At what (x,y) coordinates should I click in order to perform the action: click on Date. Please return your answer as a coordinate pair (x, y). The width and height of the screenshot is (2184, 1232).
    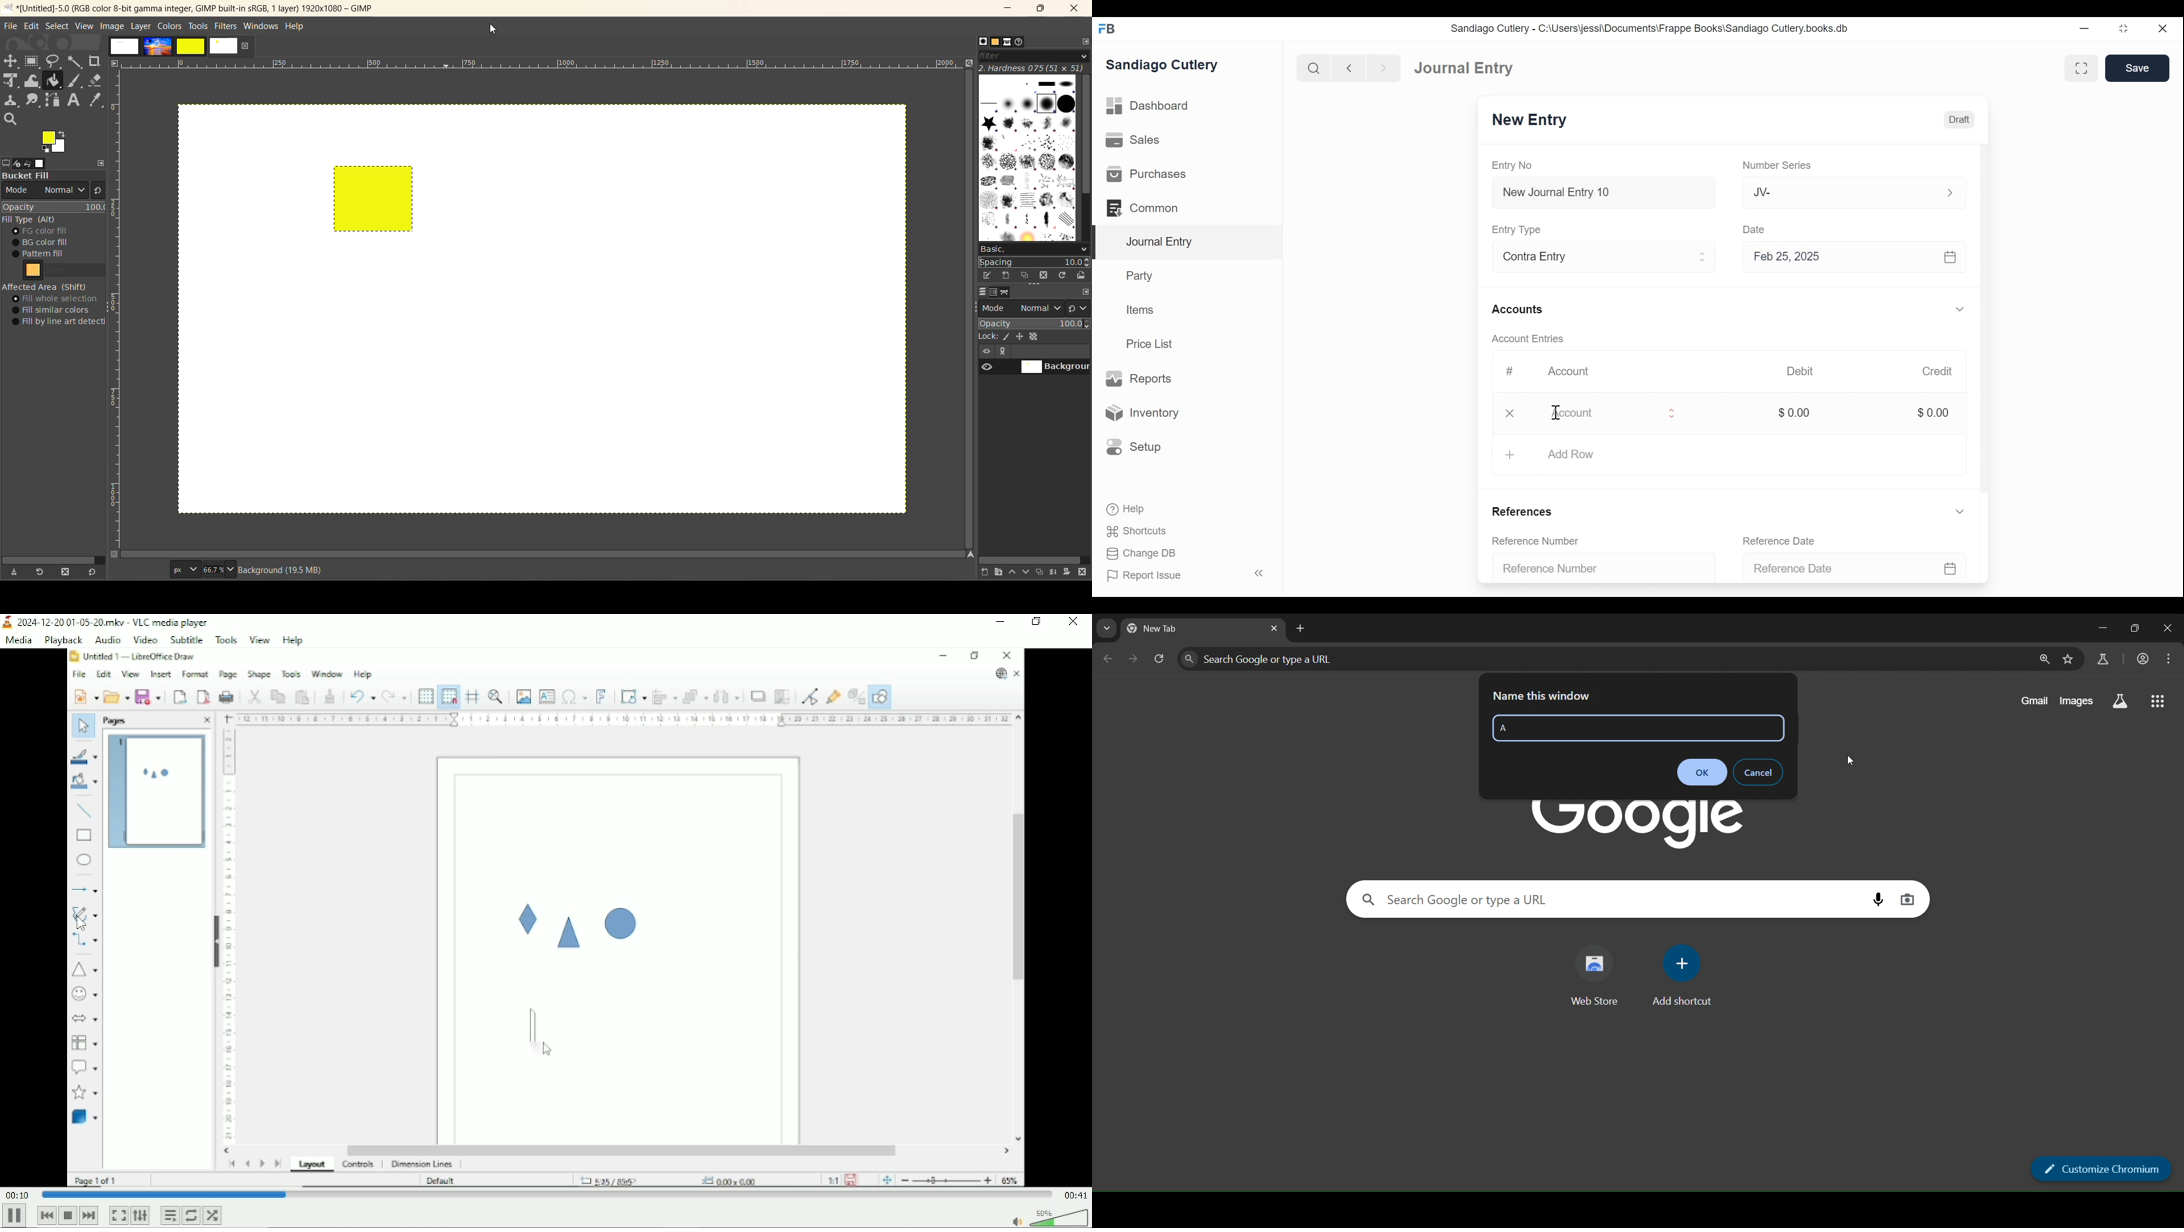
    Looking at the image, I should click on (1756, 229).